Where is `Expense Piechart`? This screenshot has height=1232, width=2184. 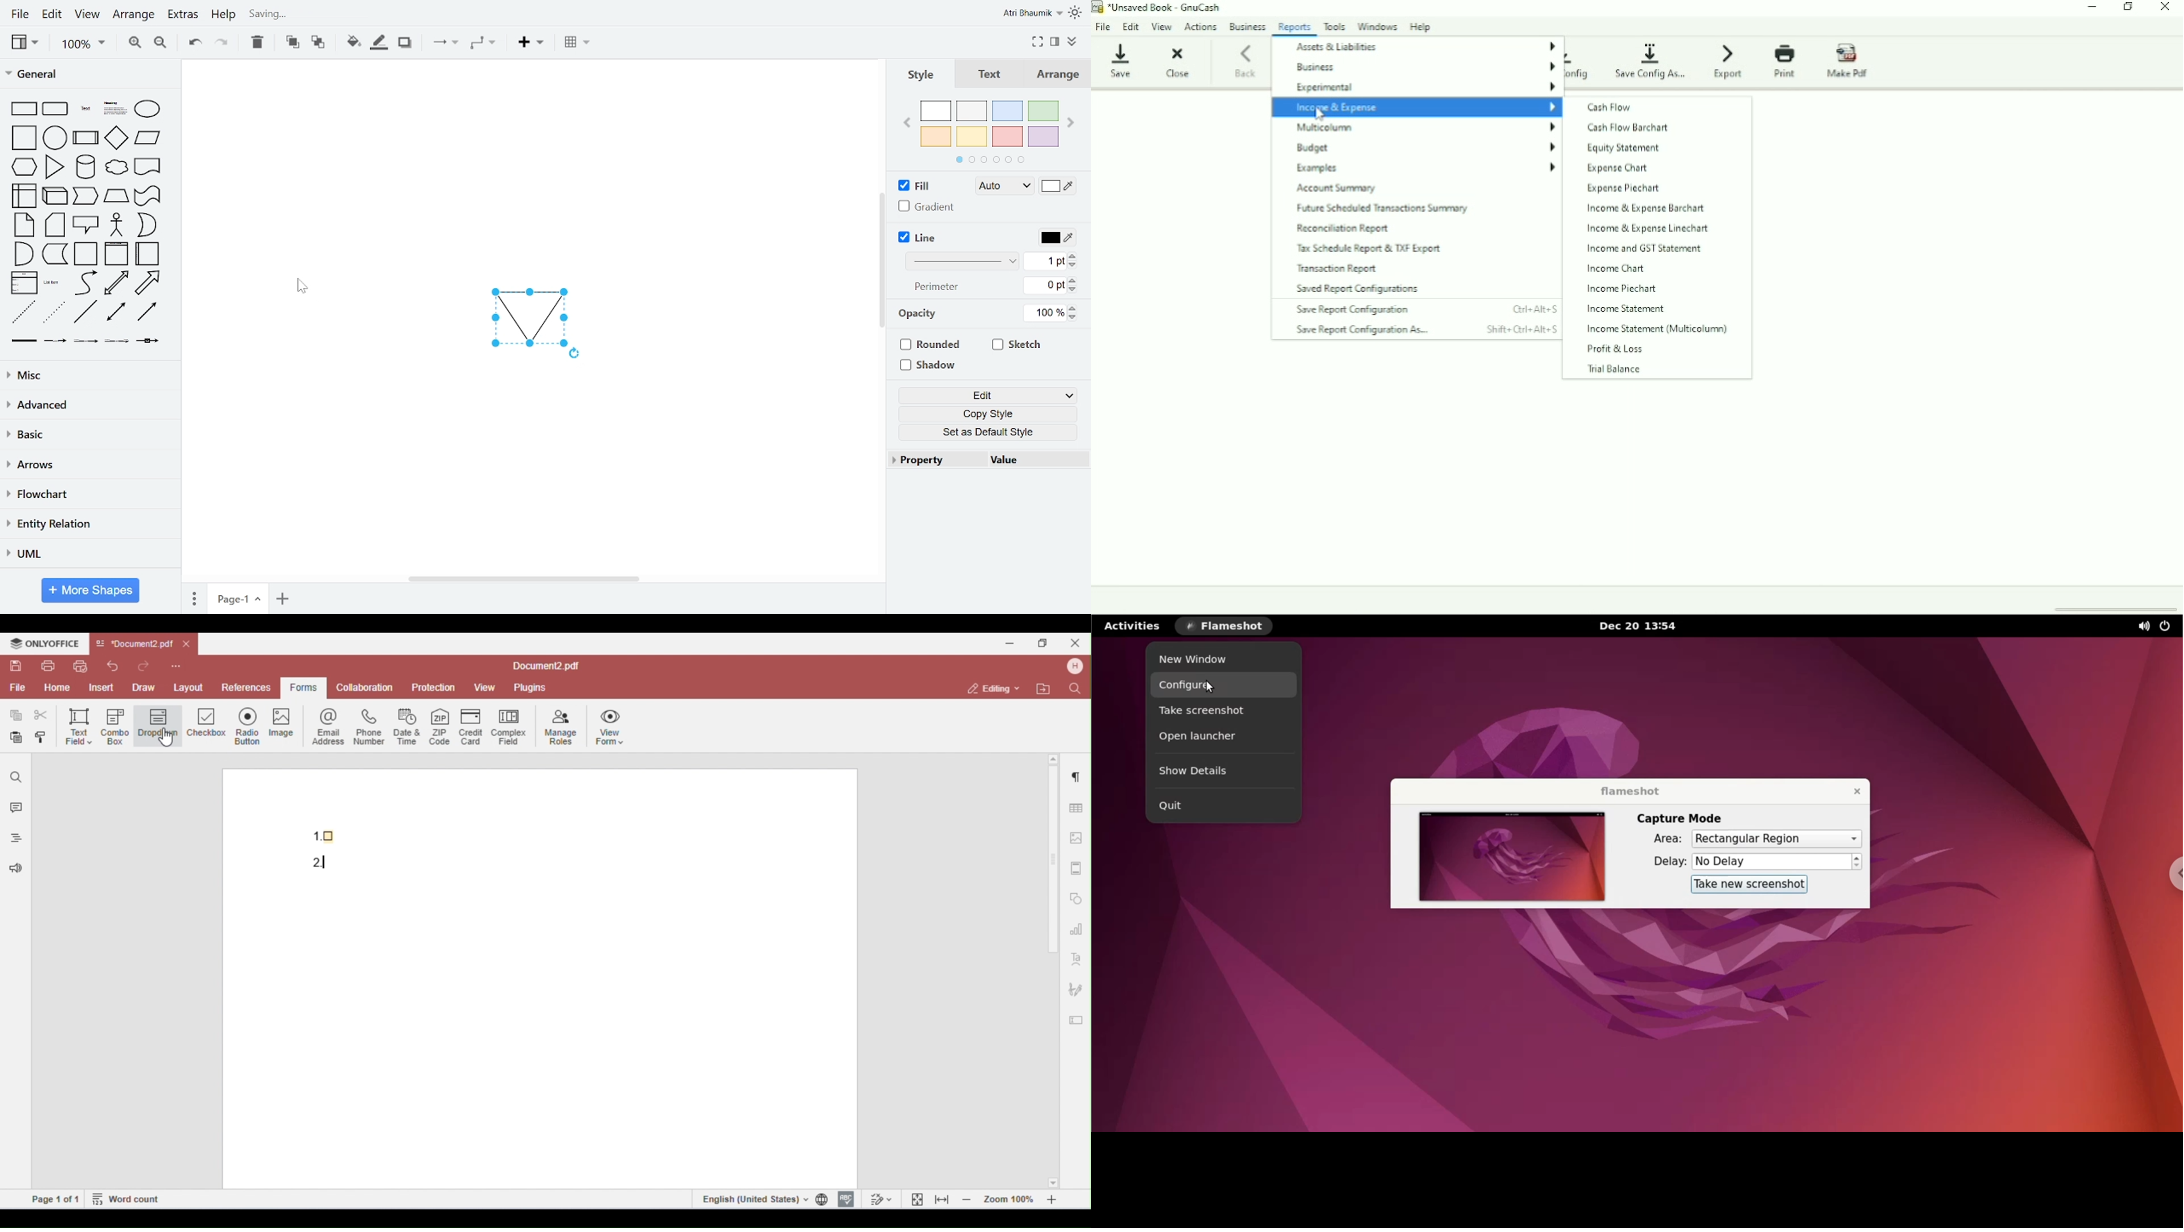
Expense Piechart is located at coordinates (1623, 189).